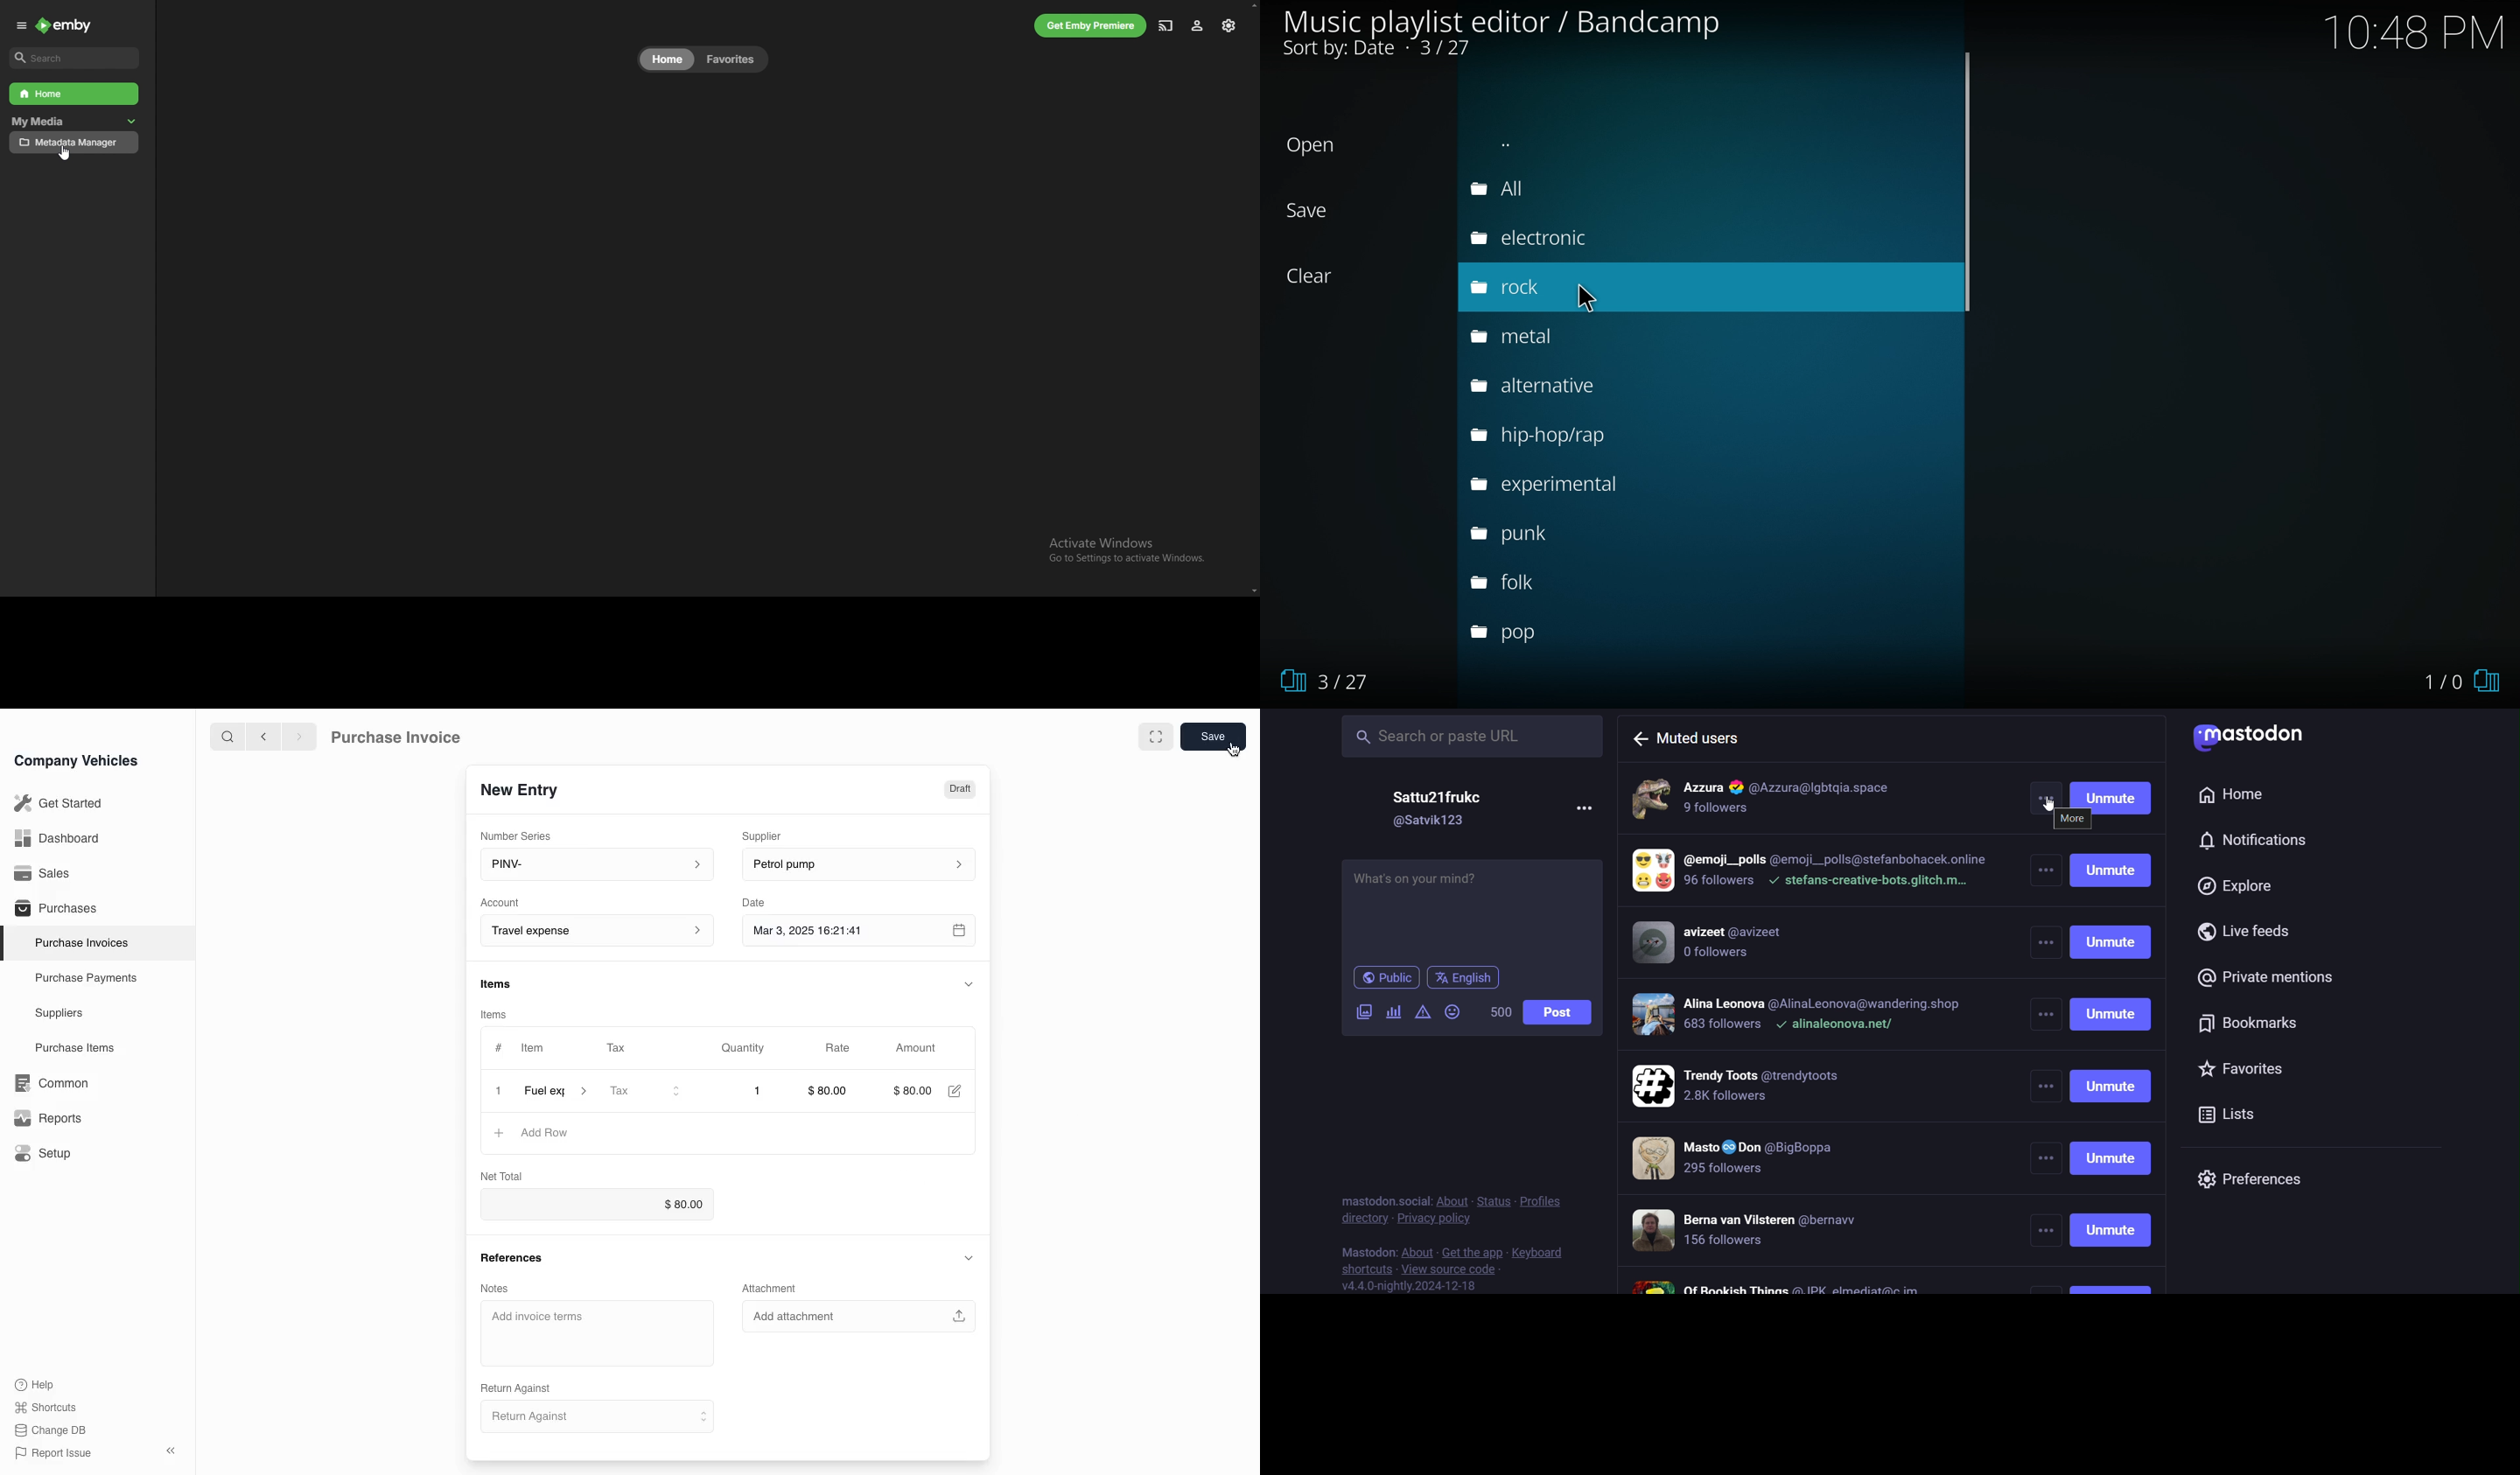 The height and width of the screenshot is (1484, 2520). Describe the element at coordinates (594, 1417) in the screenshot. I see `Return Against` at that location.